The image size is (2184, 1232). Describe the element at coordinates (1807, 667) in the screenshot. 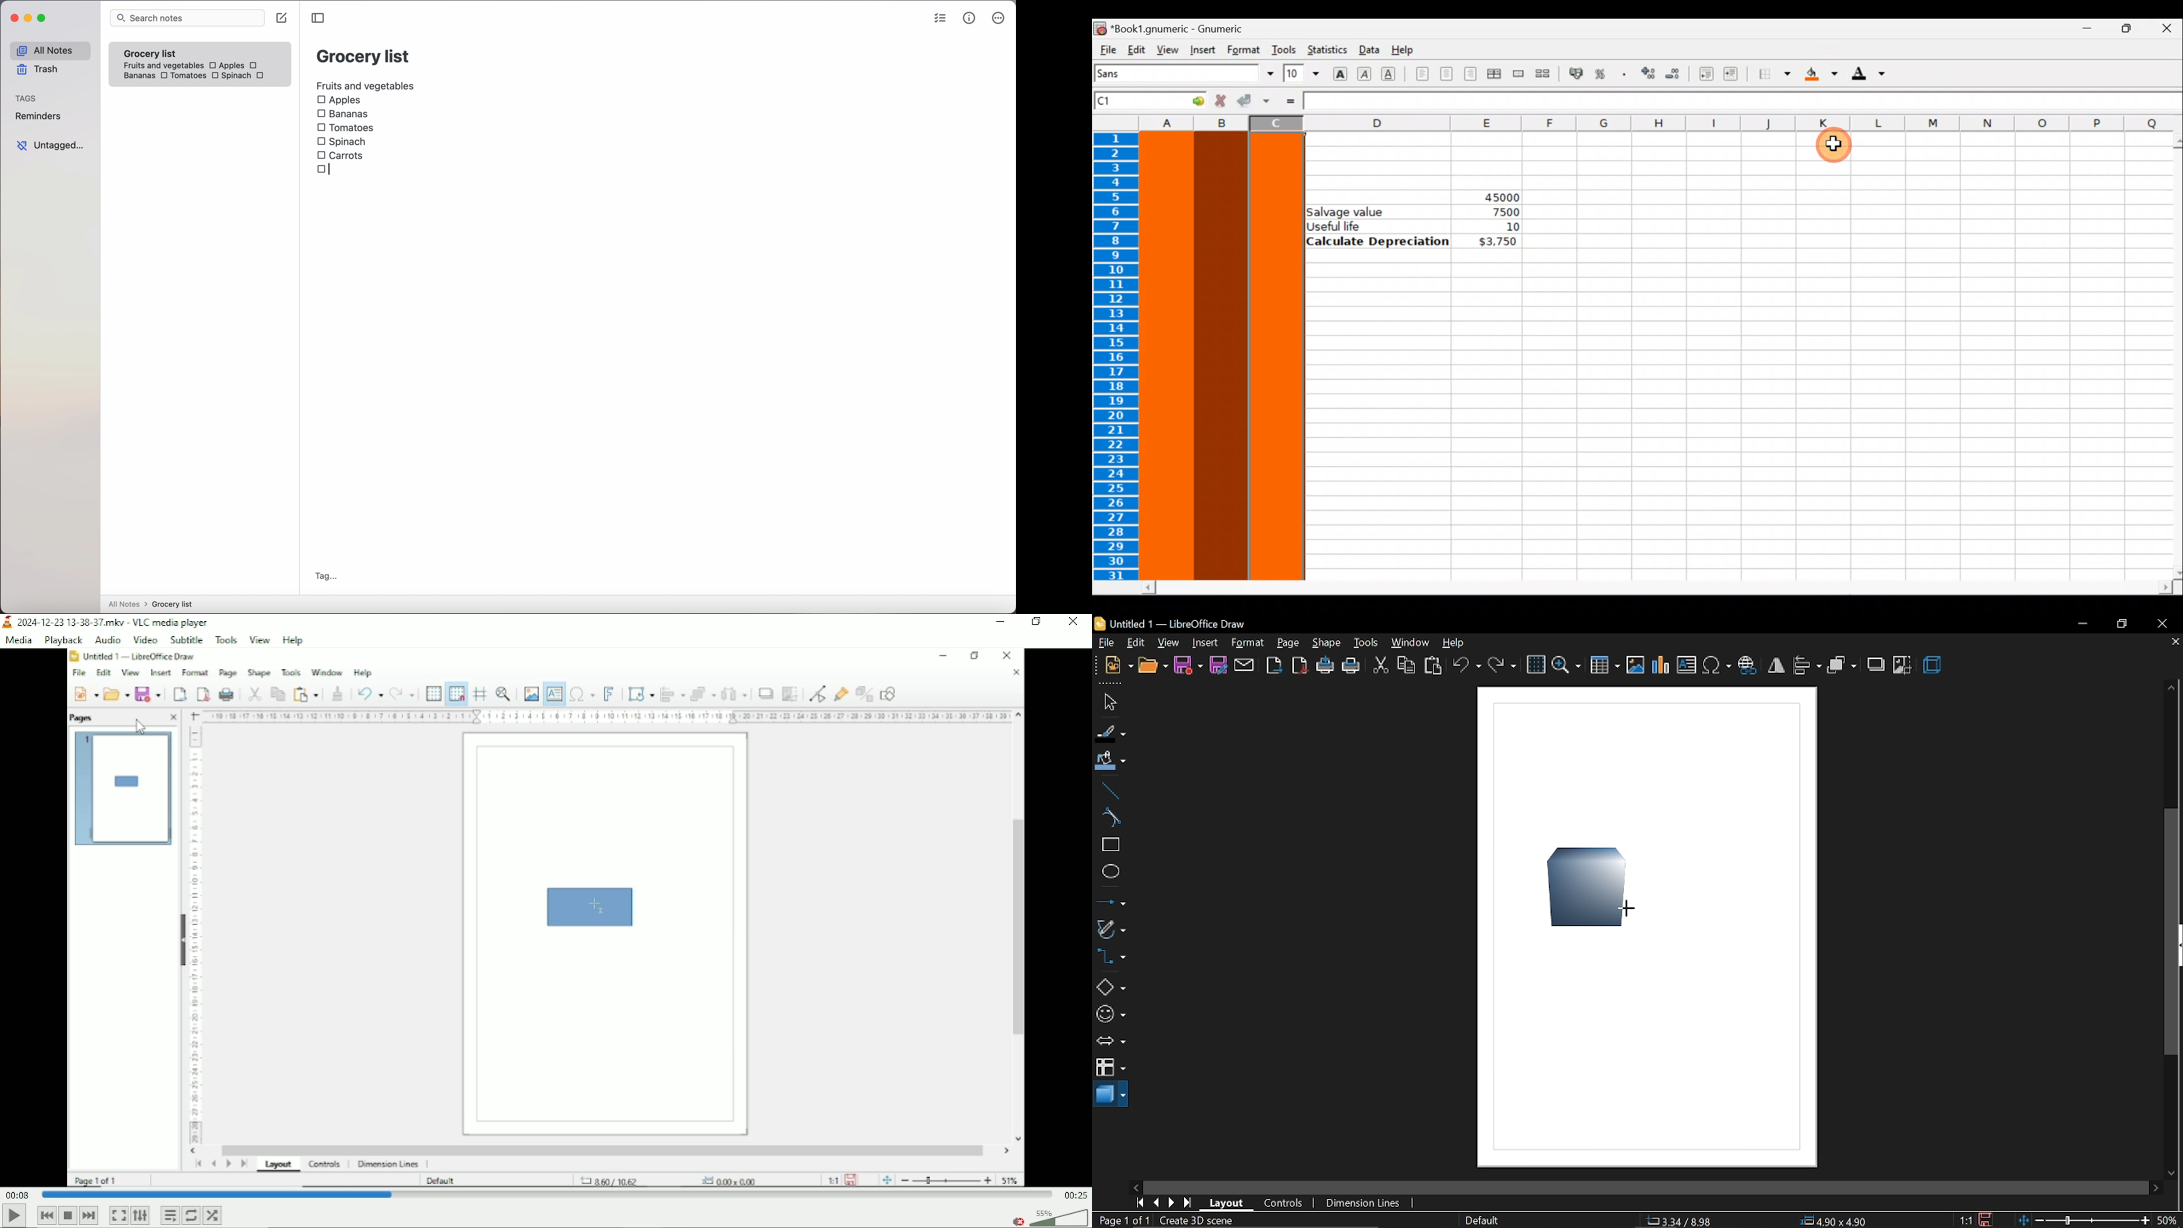

I see `align` at that location.